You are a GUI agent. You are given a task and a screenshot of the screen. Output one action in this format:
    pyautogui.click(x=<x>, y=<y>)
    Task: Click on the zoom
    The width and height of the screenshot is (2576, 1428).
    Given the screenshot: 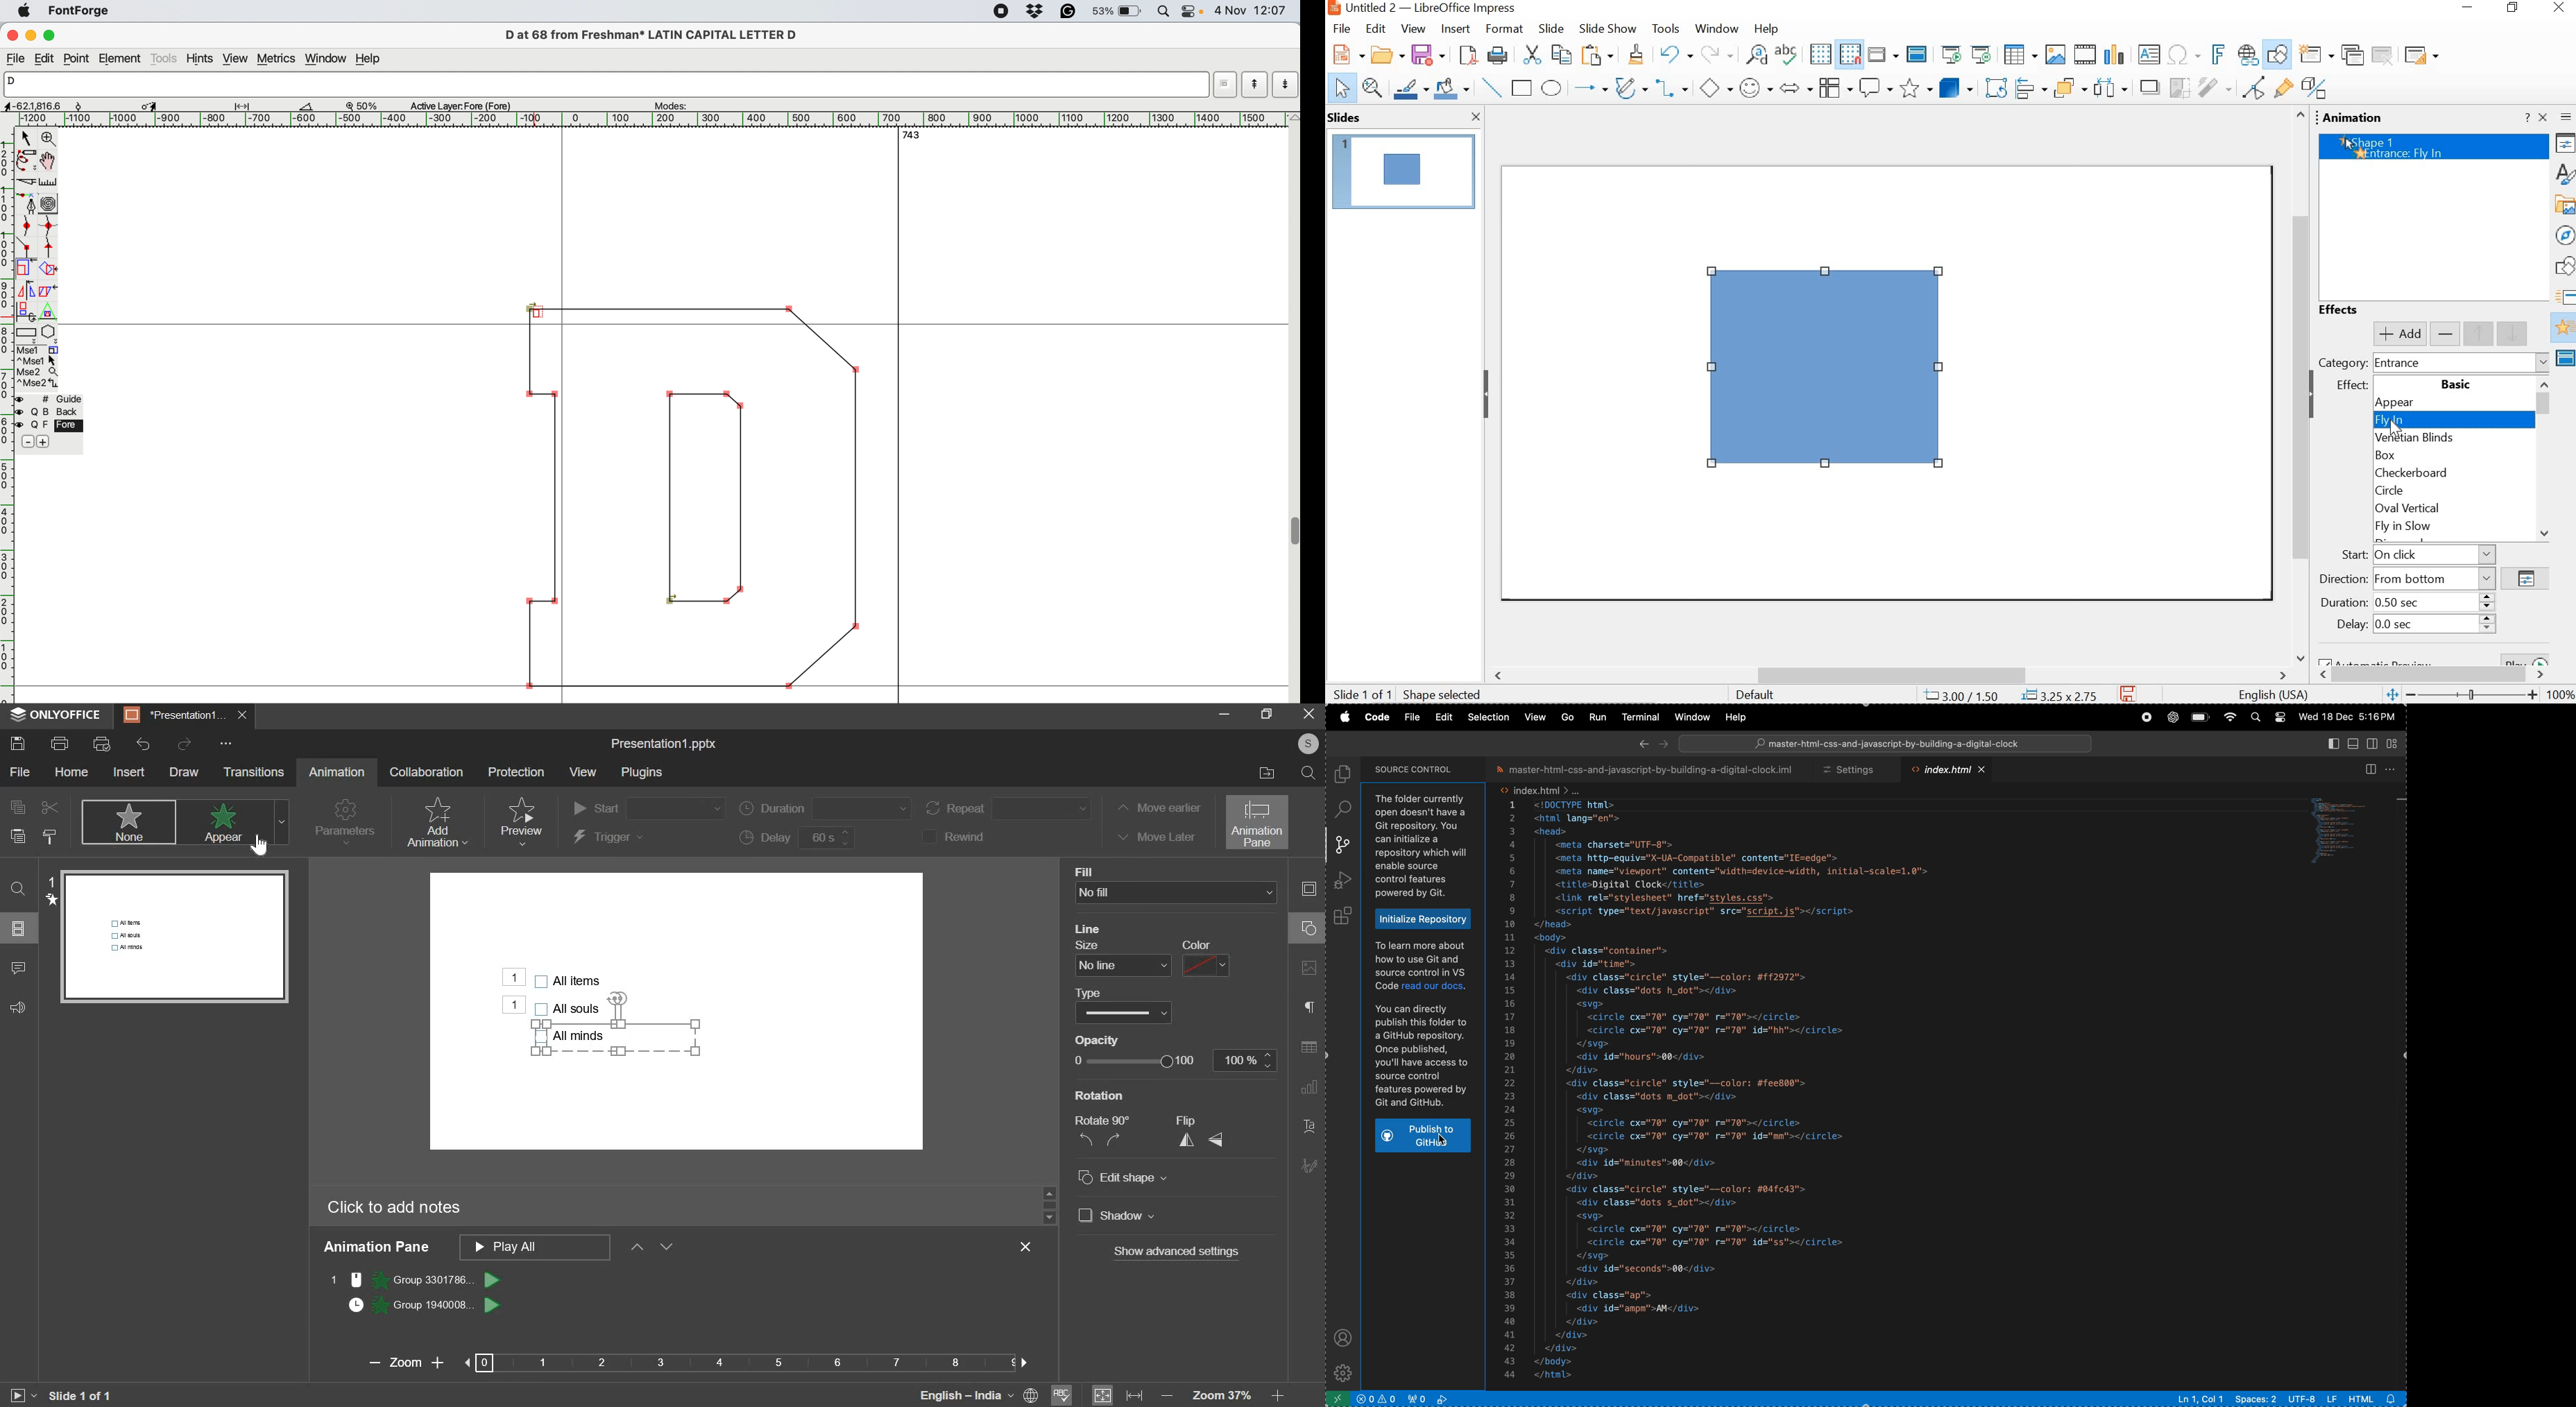 What is the action you would take?
    pyautogui.click(x=1232, y=1395)
    